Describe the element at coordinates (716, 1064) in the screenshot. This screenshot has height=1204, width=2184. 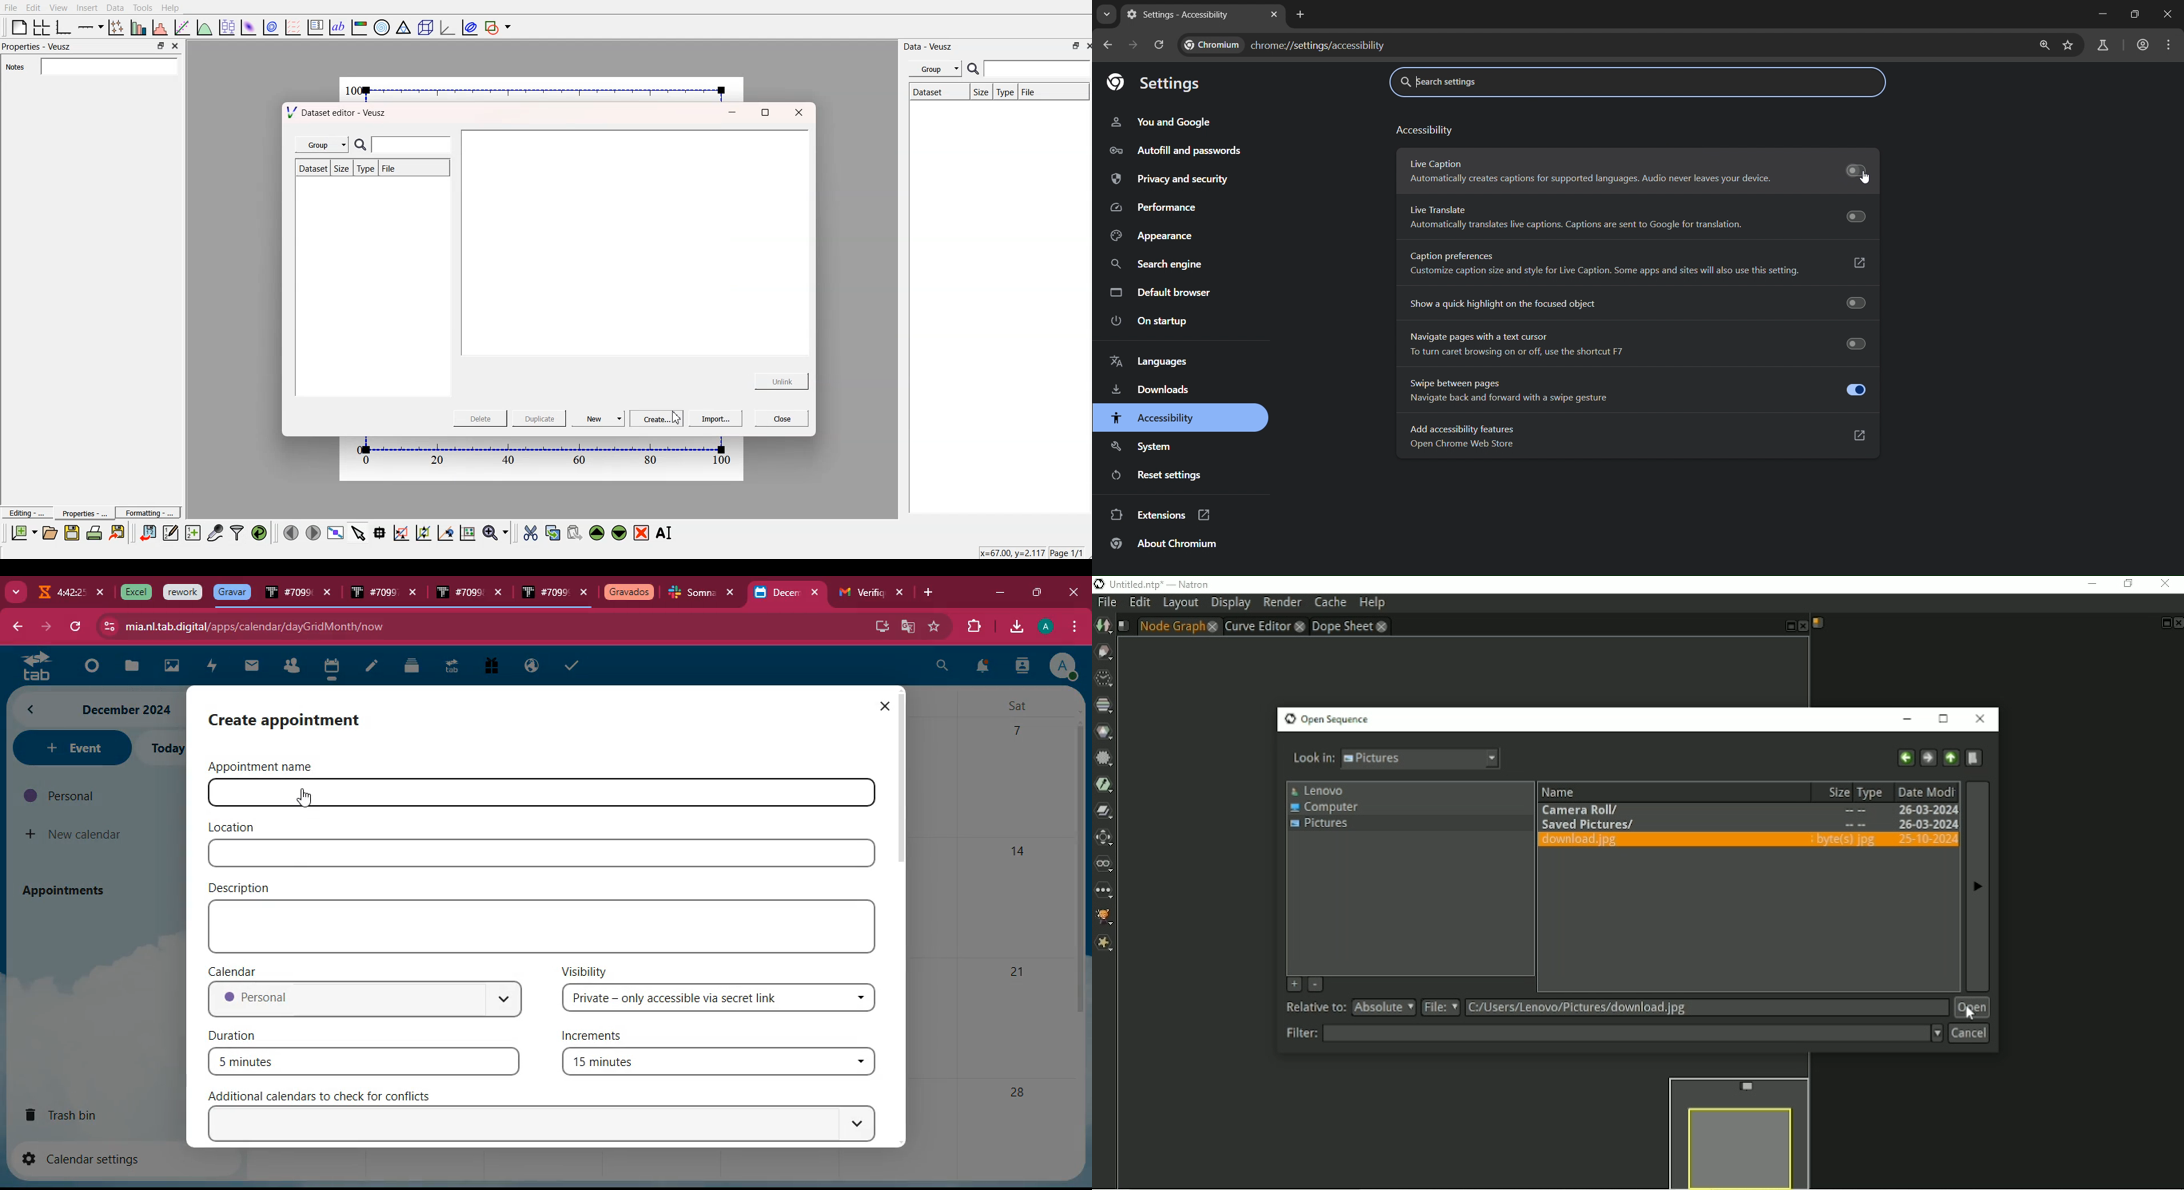
I see `15 minutes` at that location.